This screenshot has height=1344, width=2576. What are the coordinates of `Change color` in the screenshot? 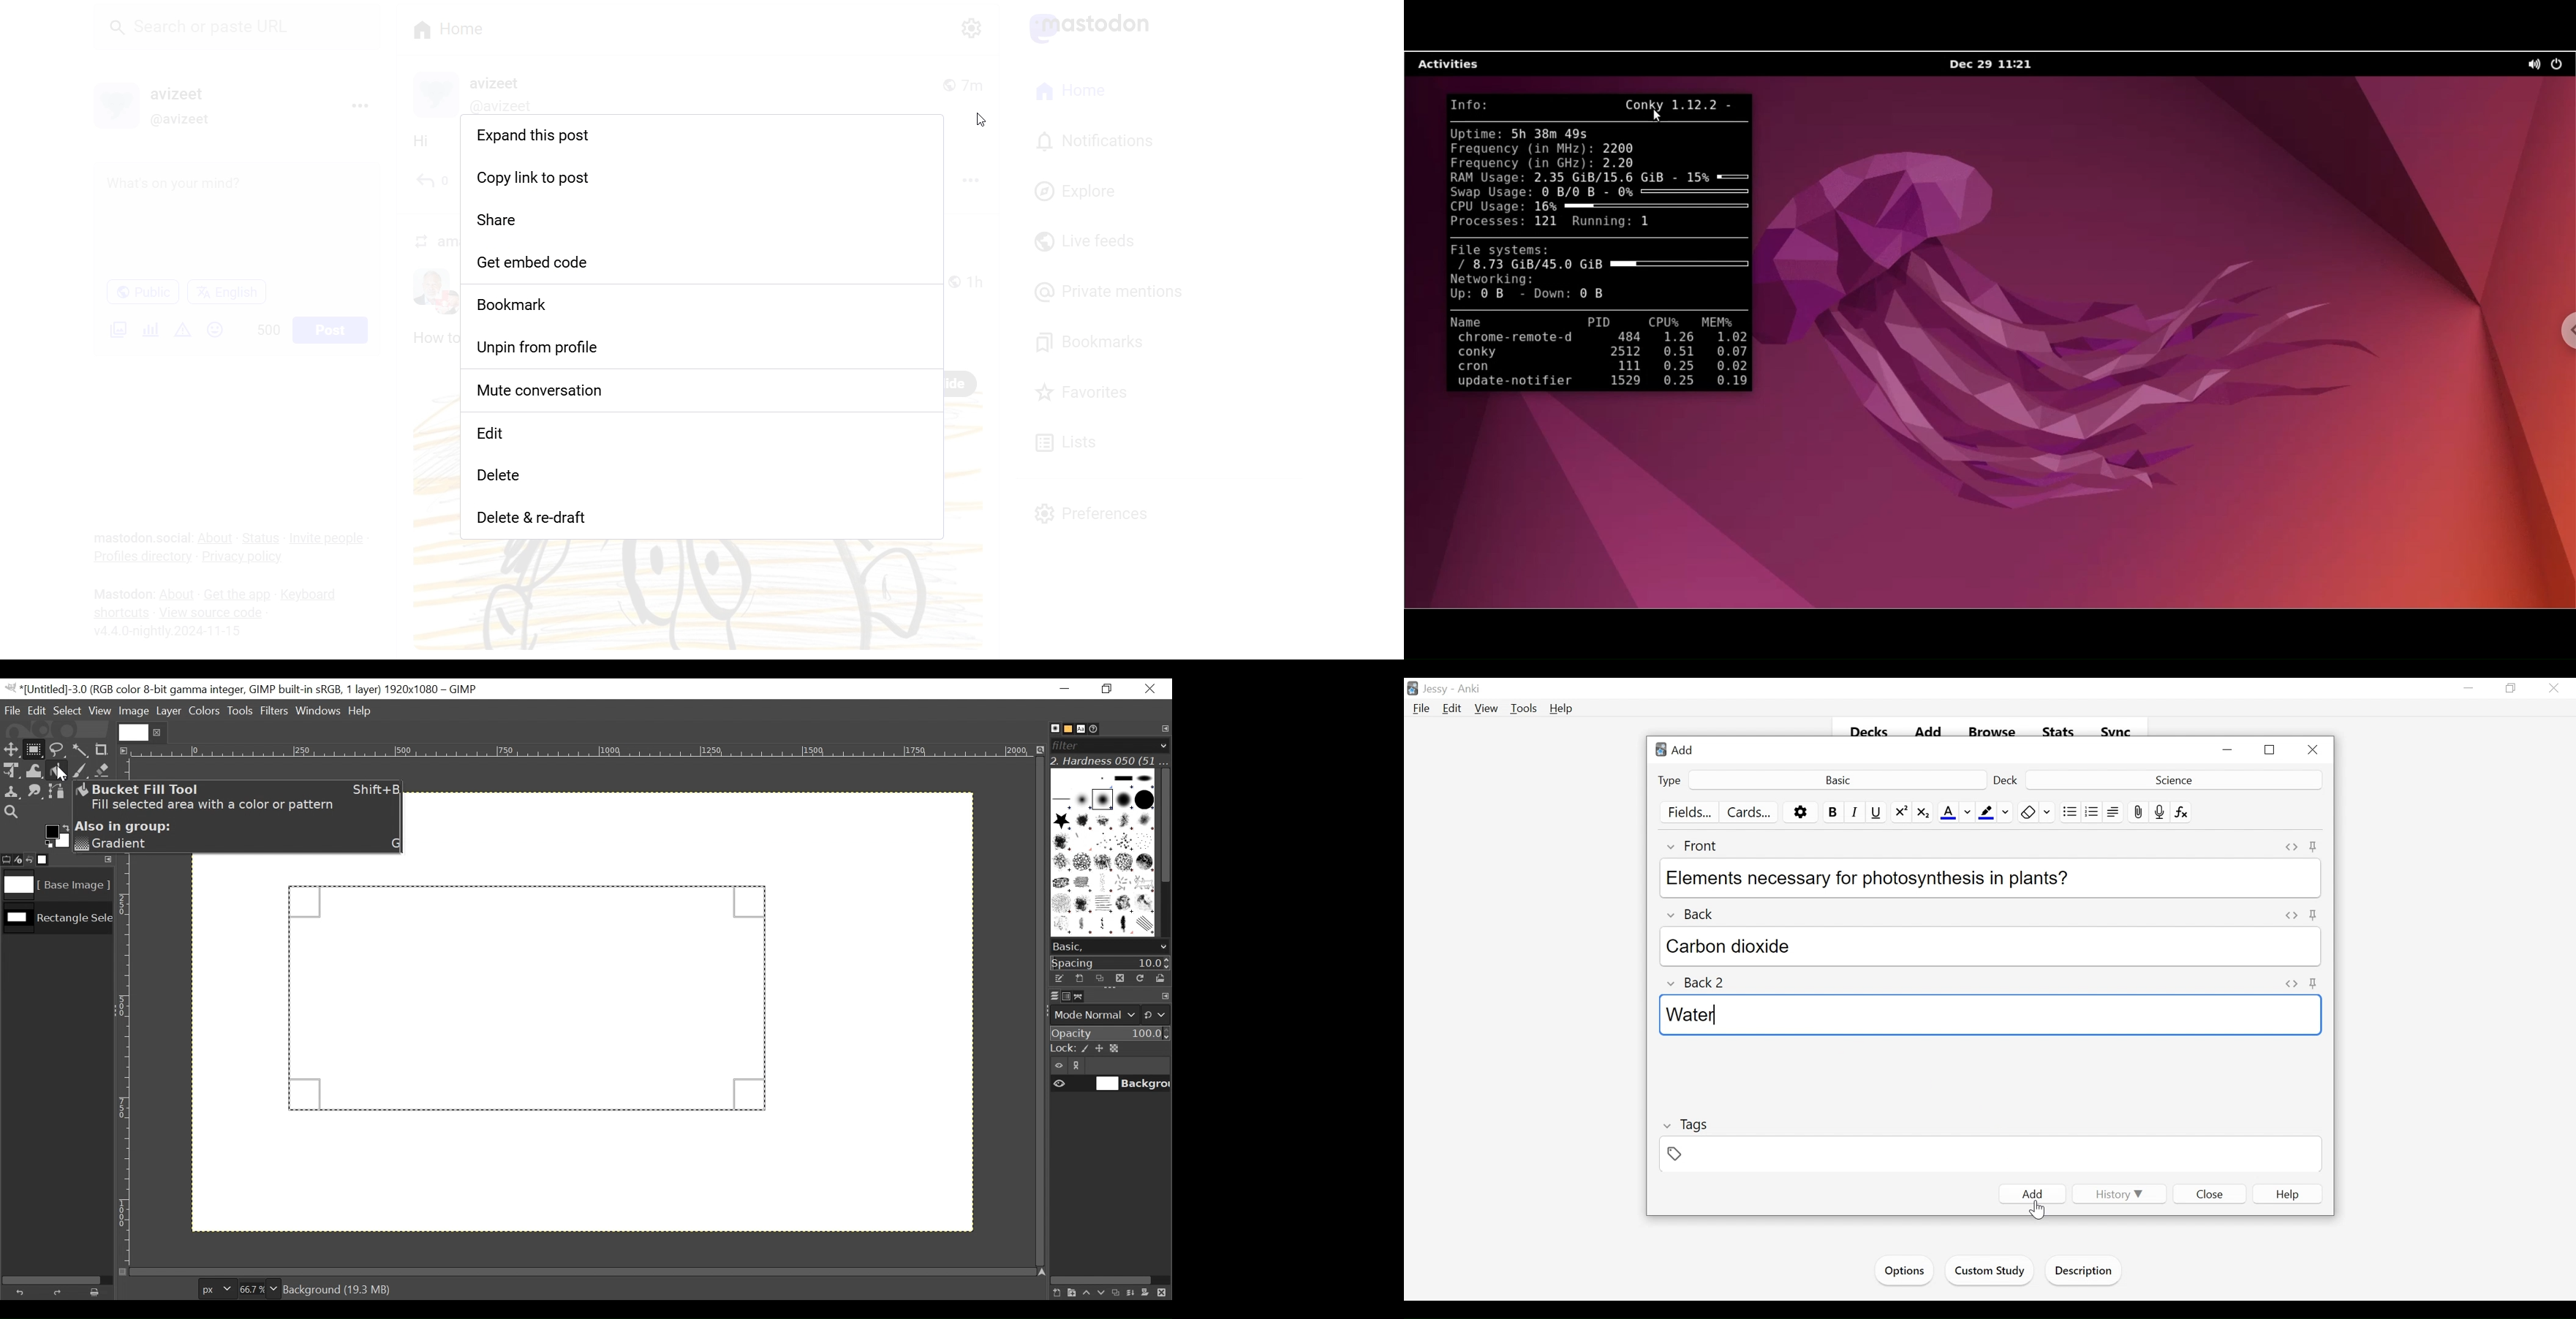 It's located at (2048, 812).